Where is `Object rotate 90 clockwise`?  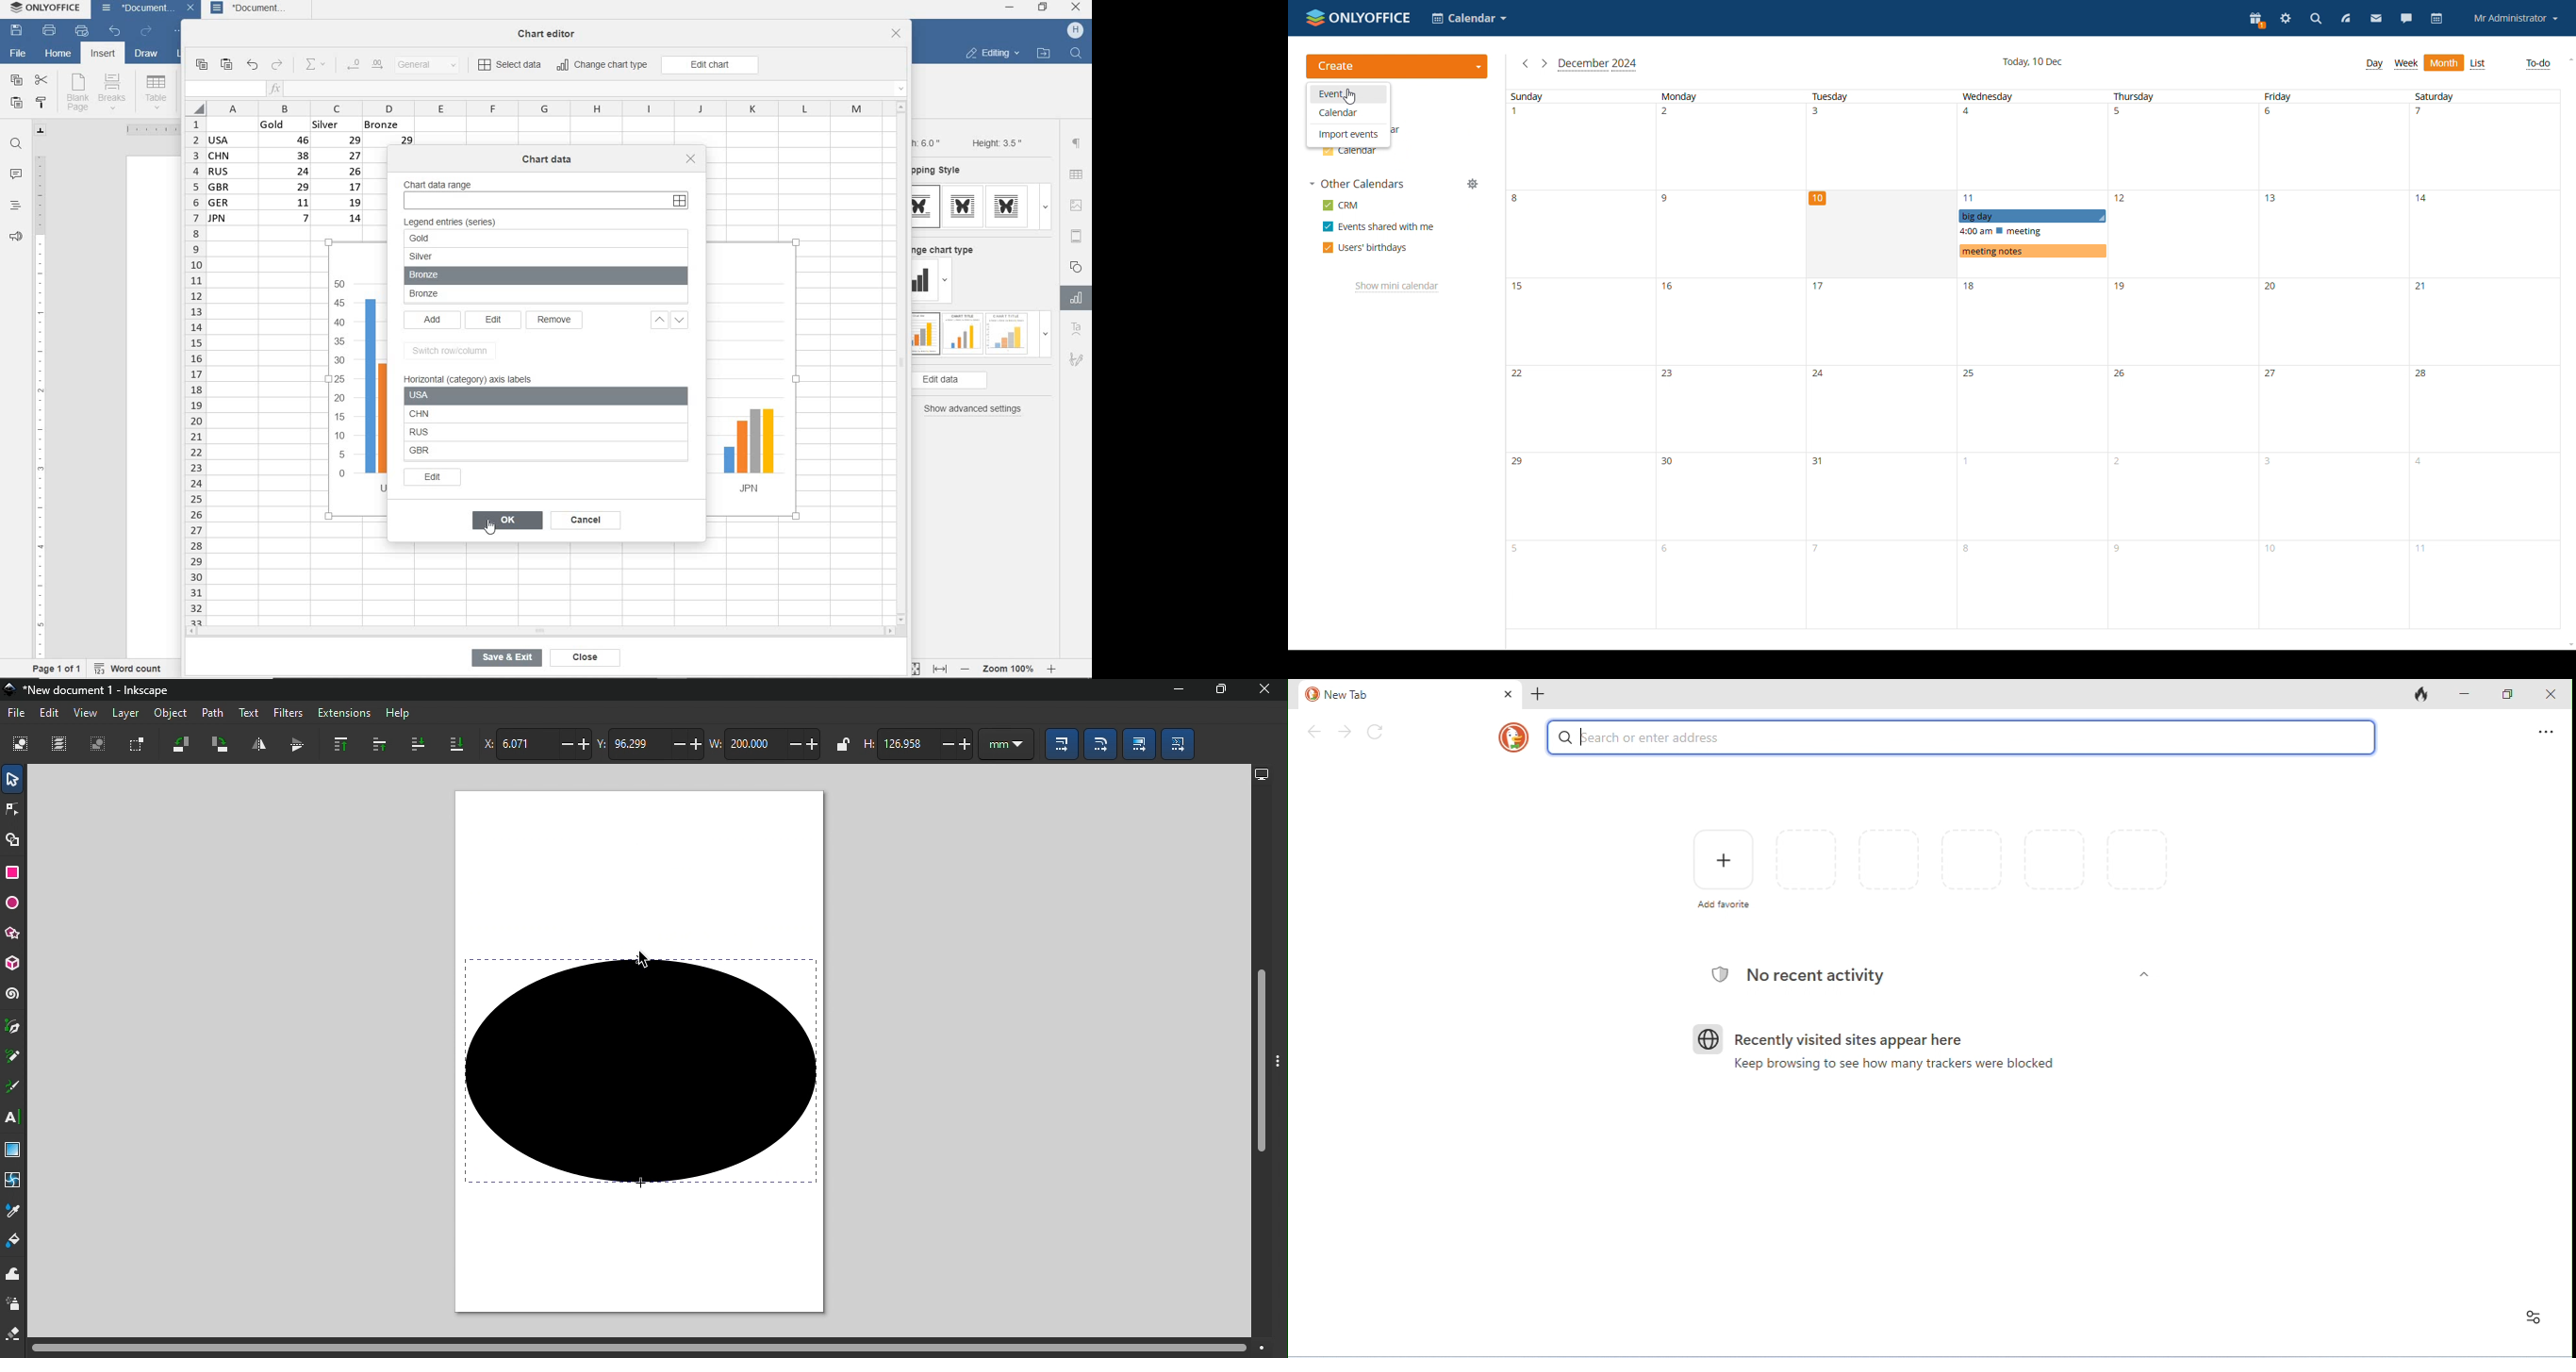 Object rotate 90 clockwise is located at coordinates (223, 747).